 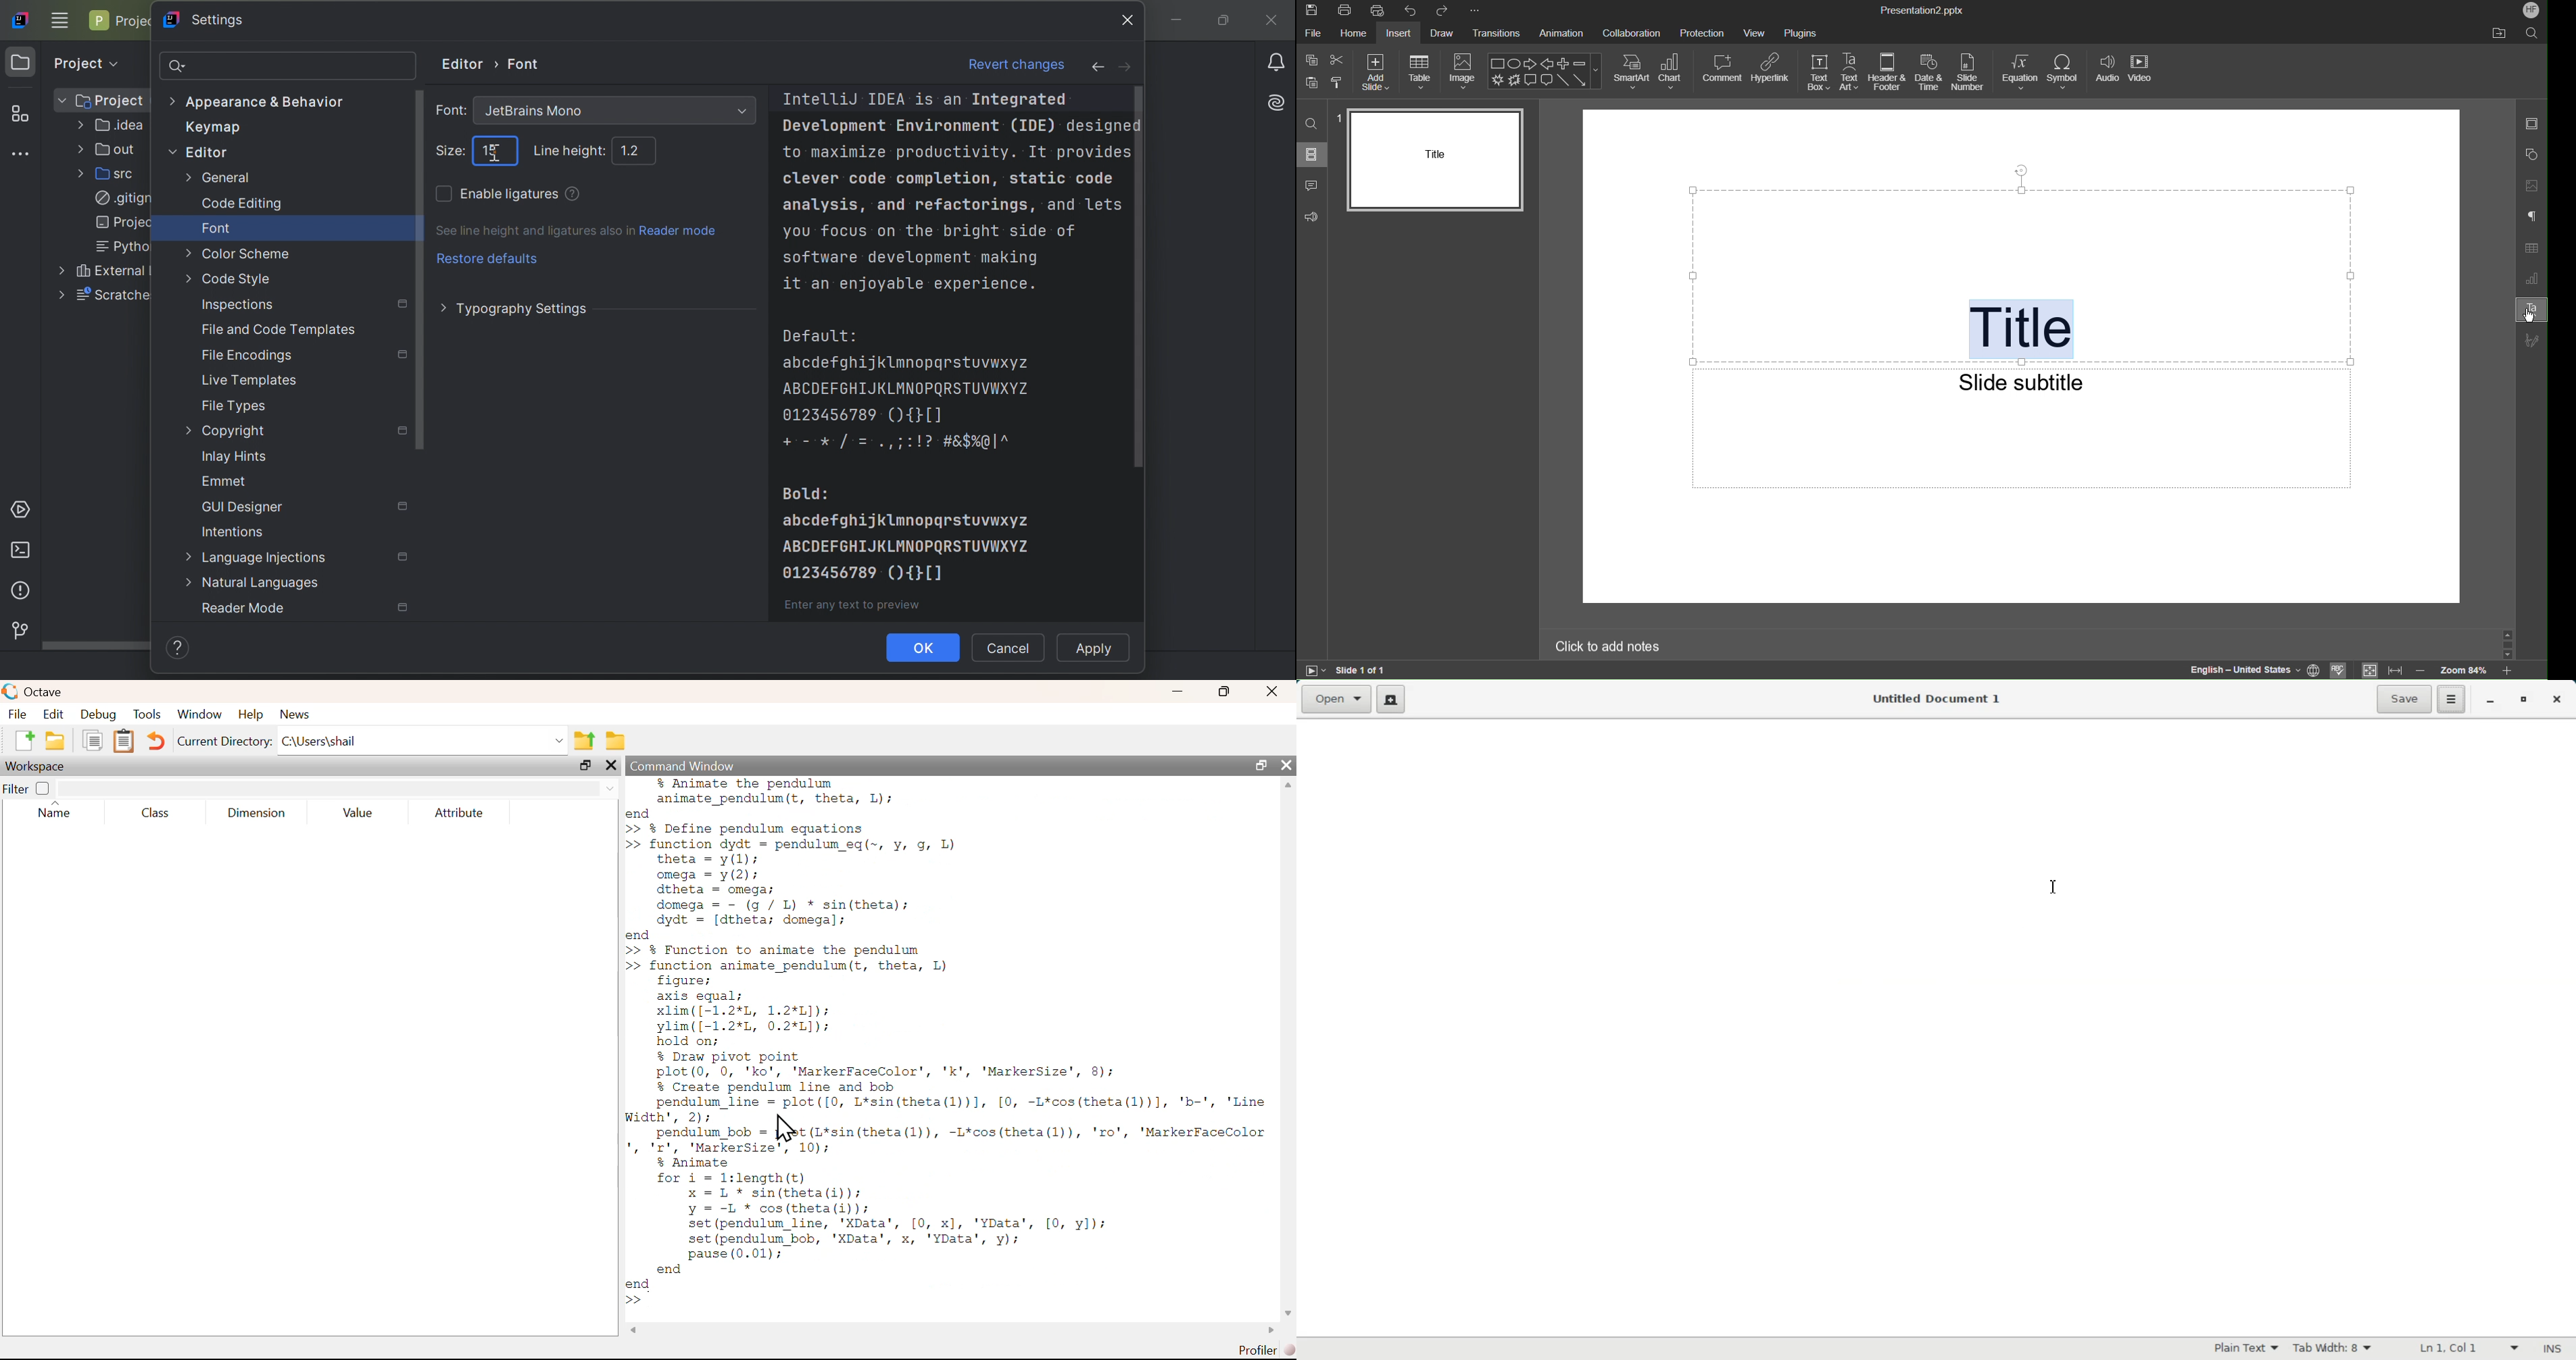 I want to click on Class, so click(x=152, y=814).